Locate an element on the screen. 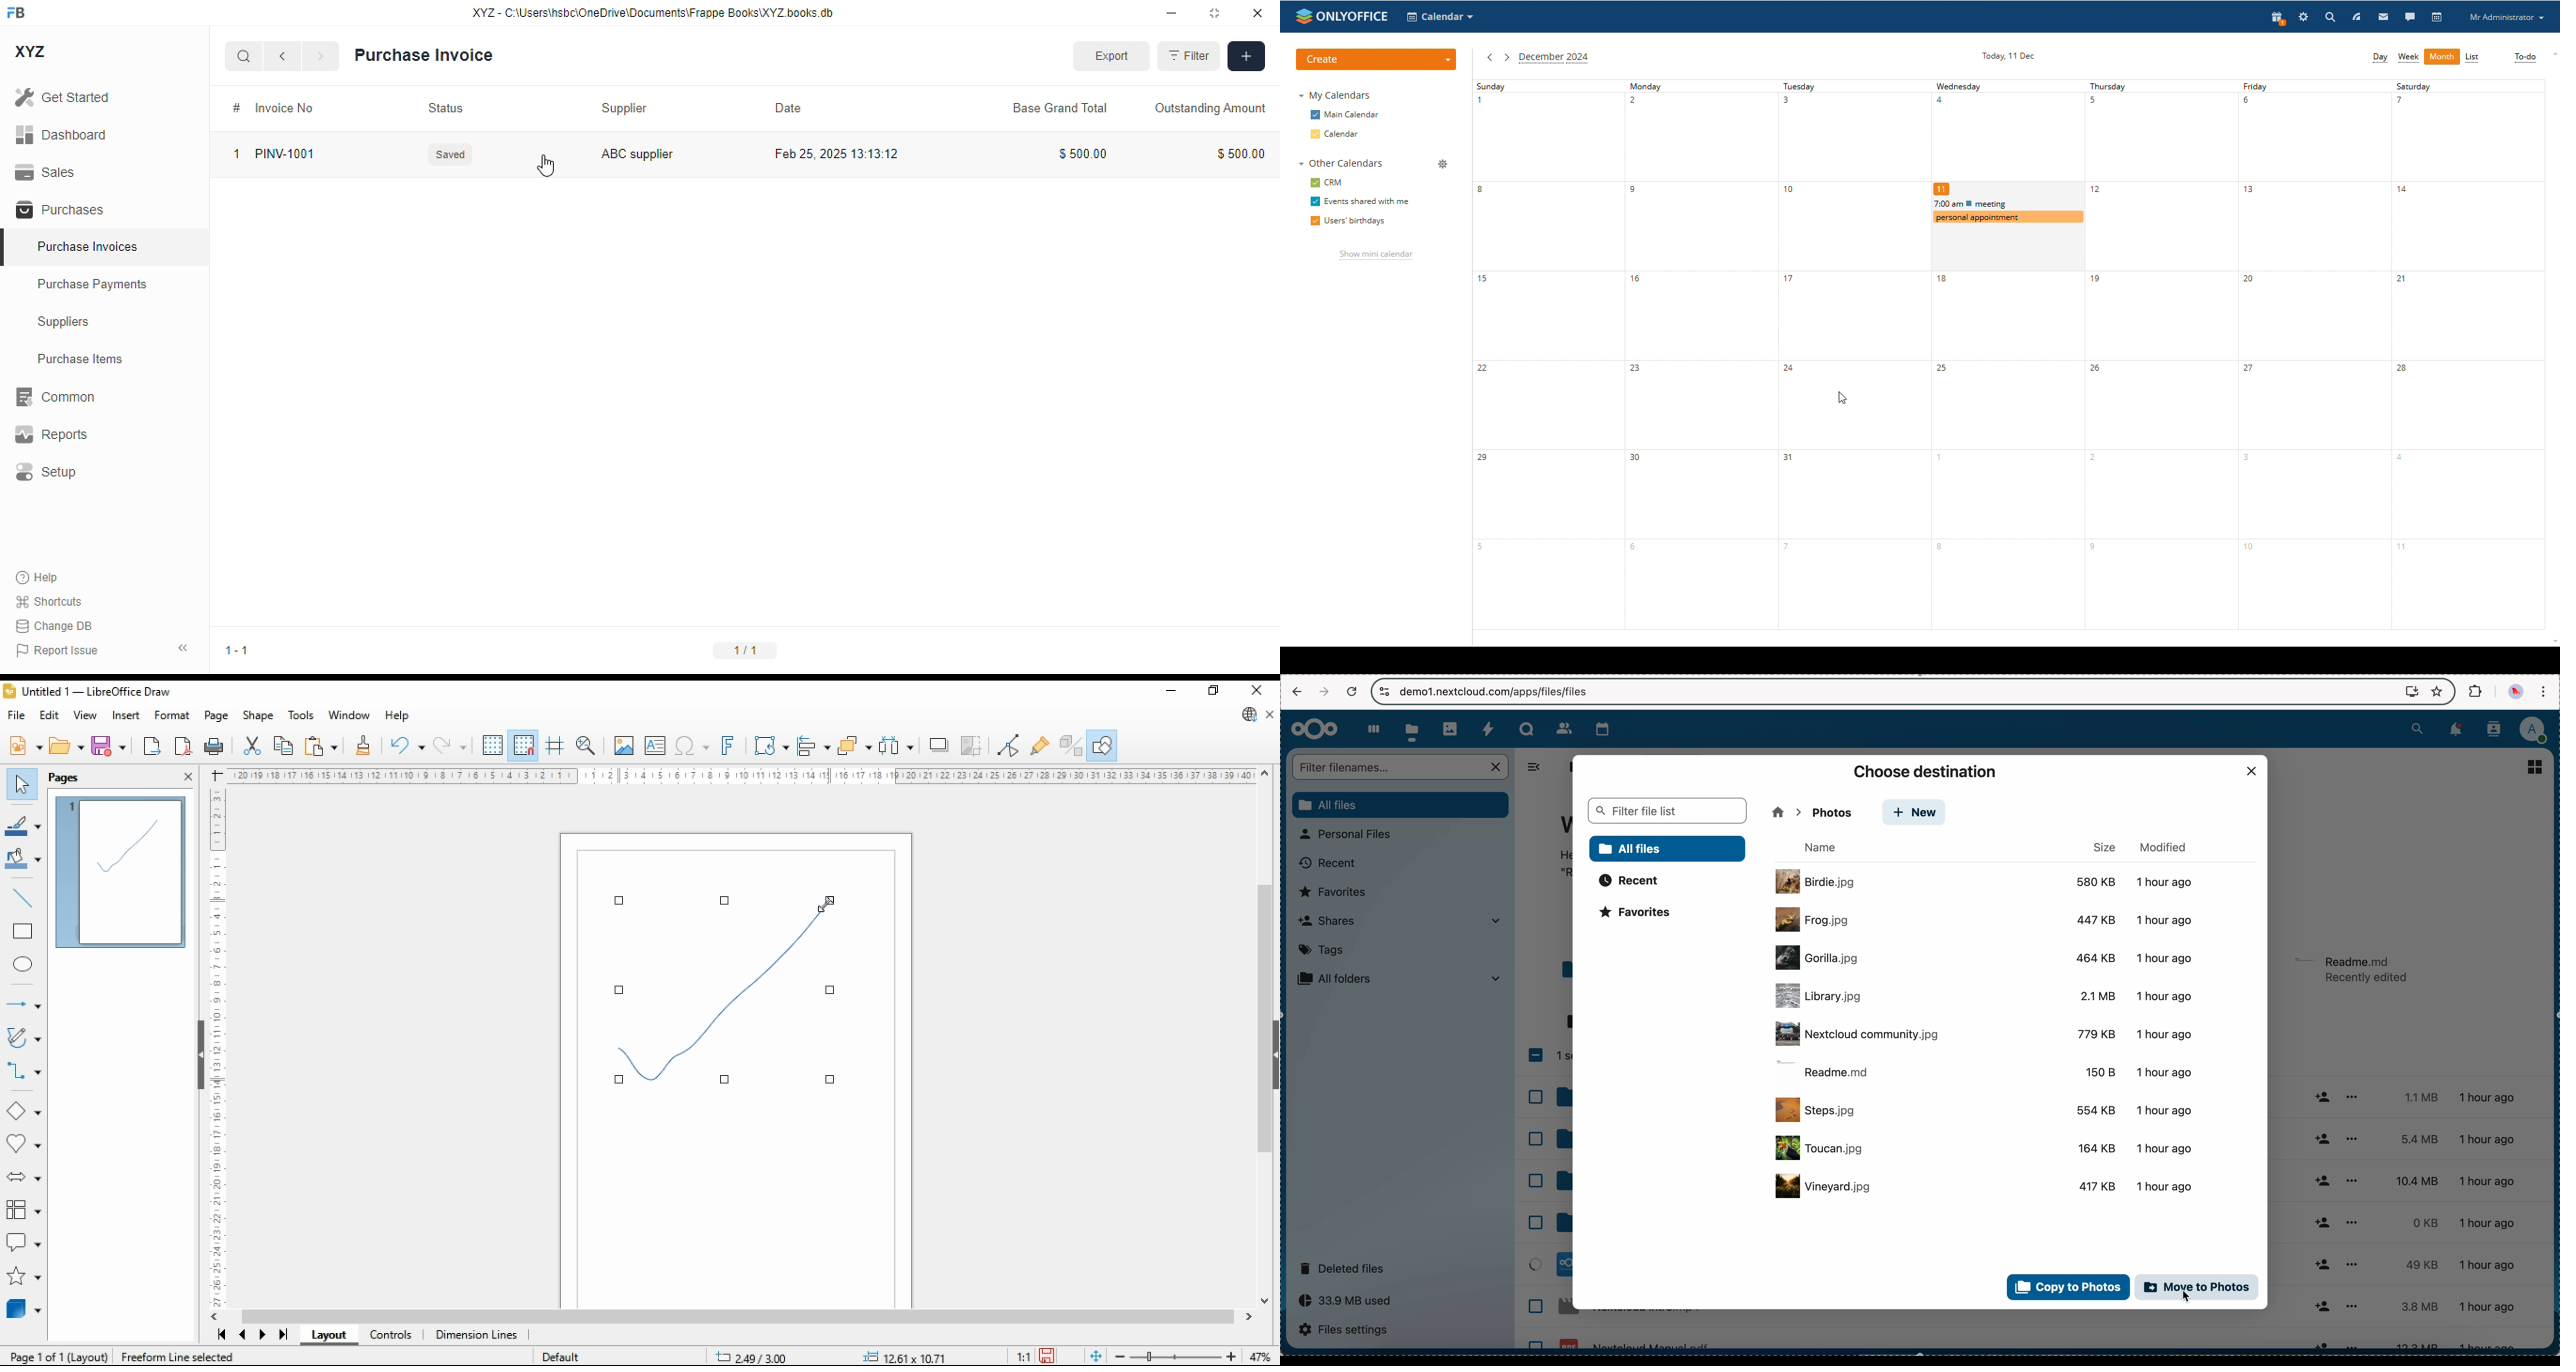 This screenshot has width=2576, height=1372. ruler is located at coordinates (739, 775).